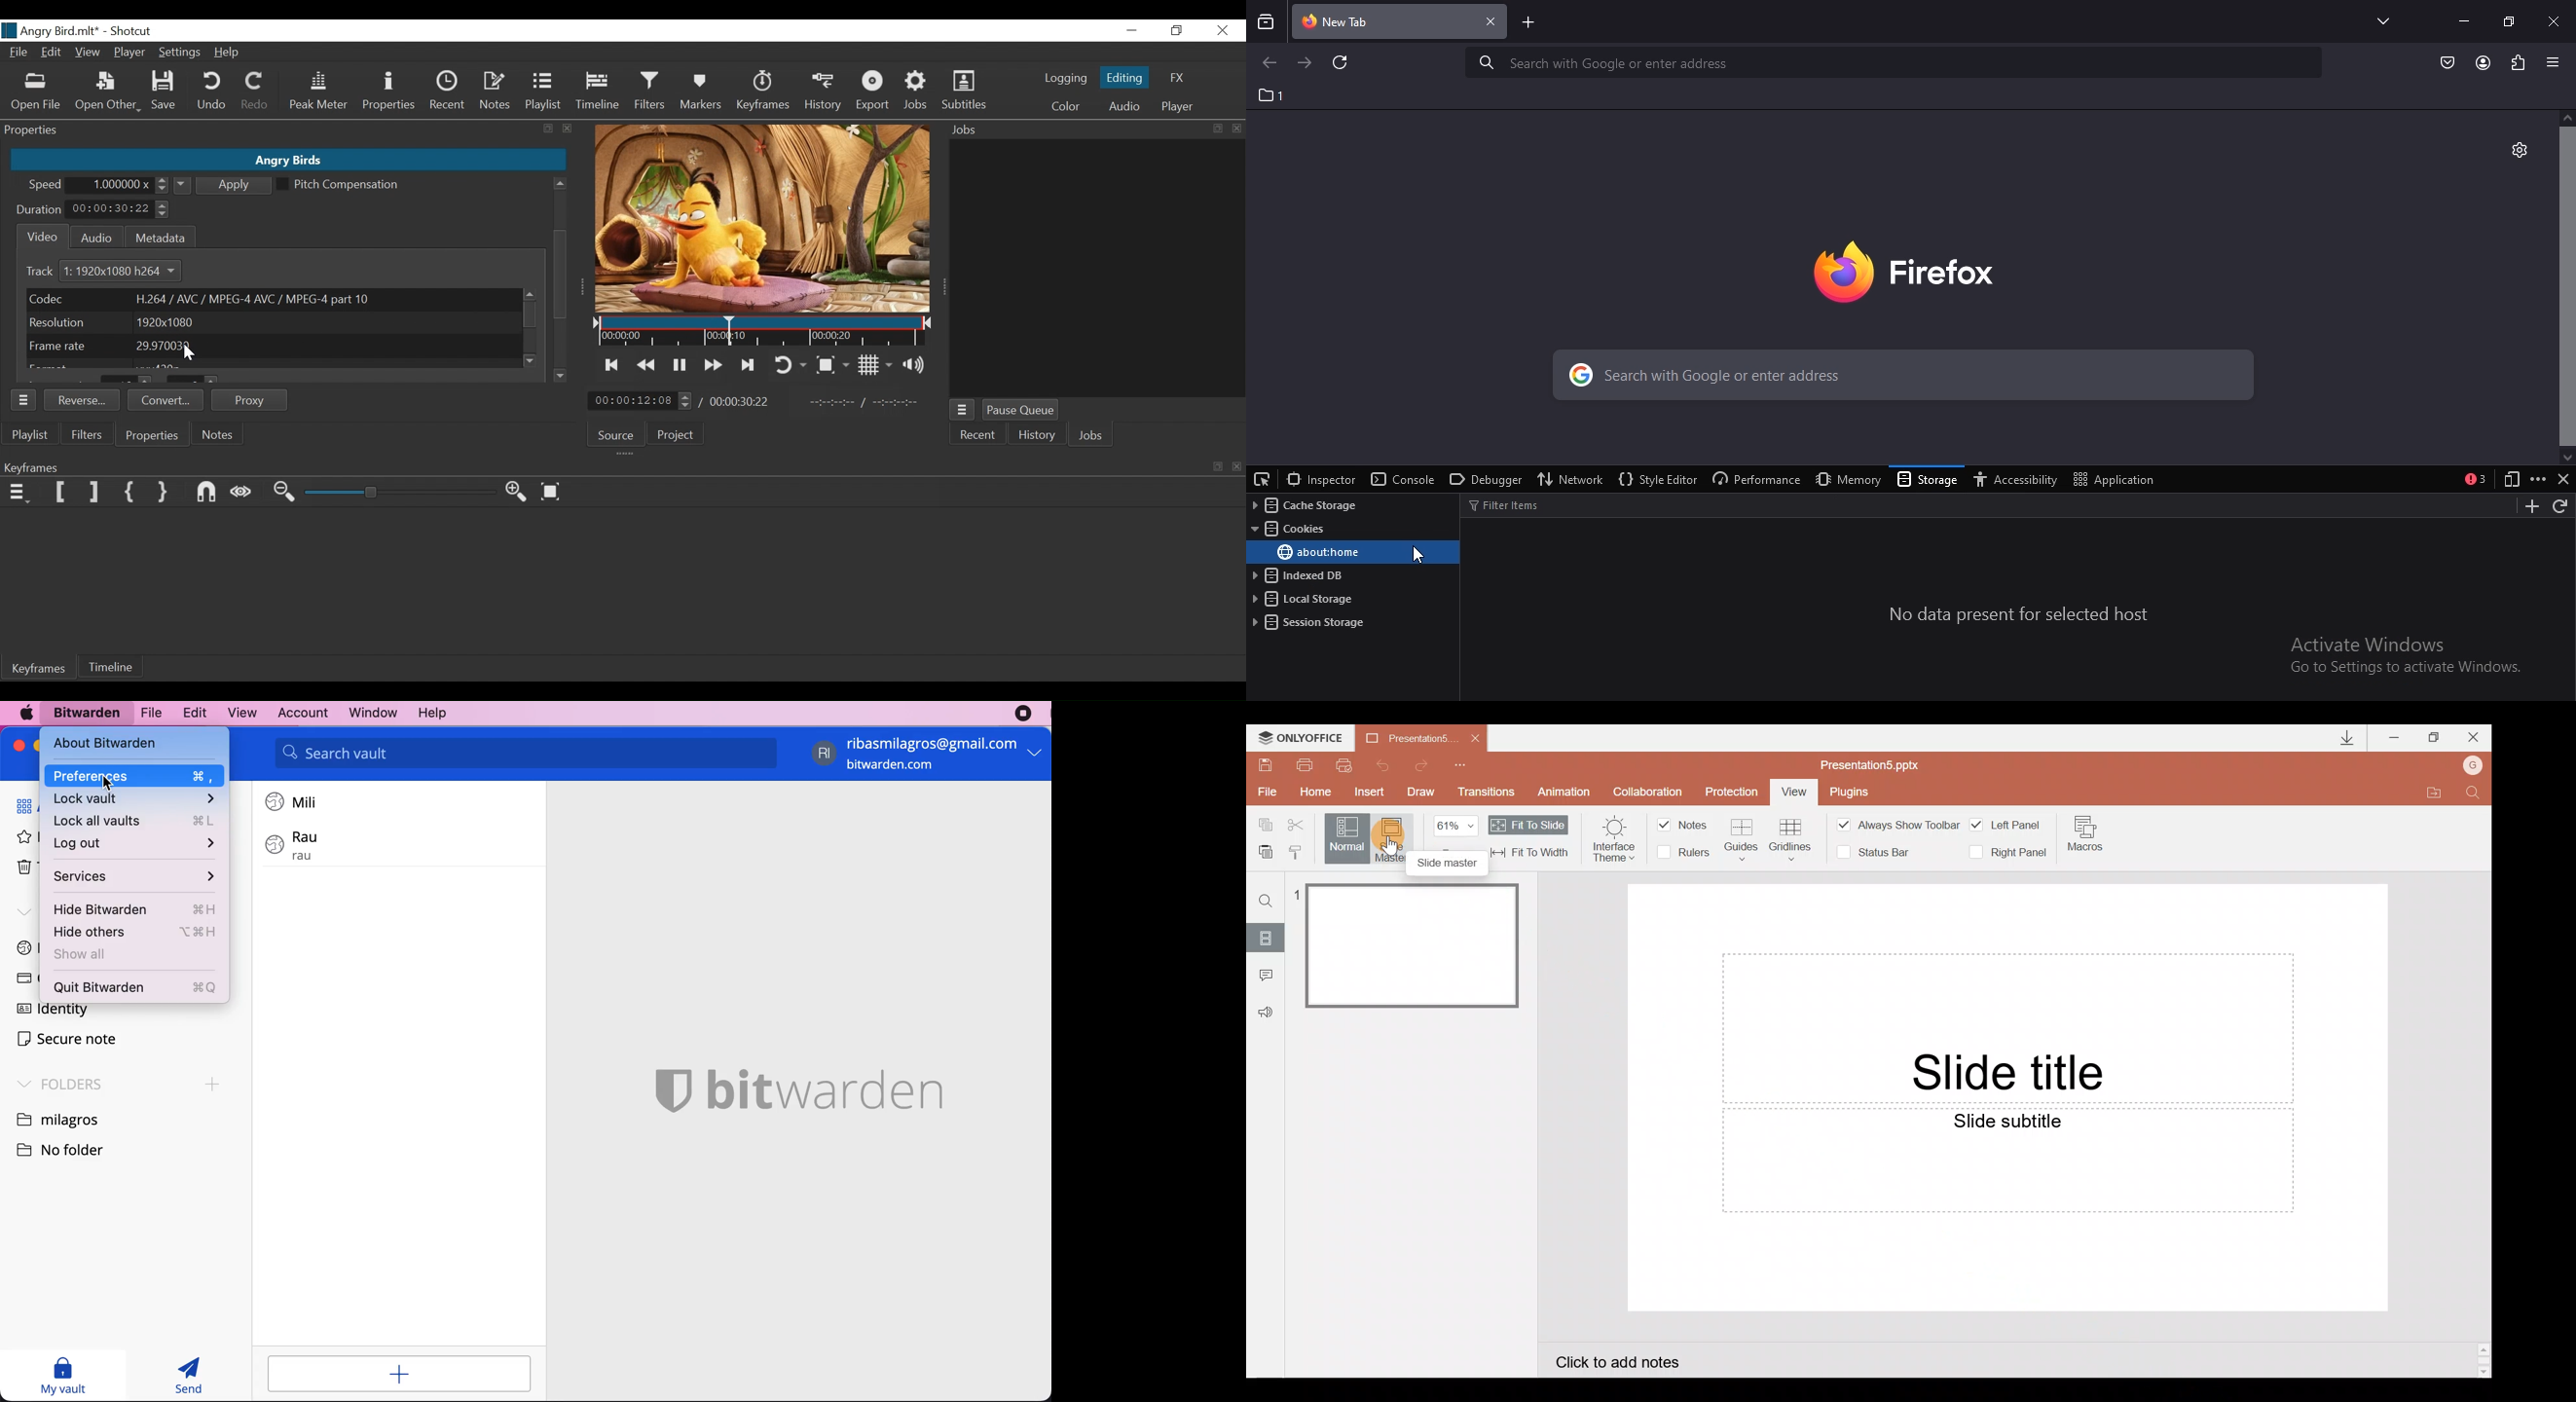 The height and width of the screenshot is (1428, 2576). I want to click on refresh items, so click(2561, 507).